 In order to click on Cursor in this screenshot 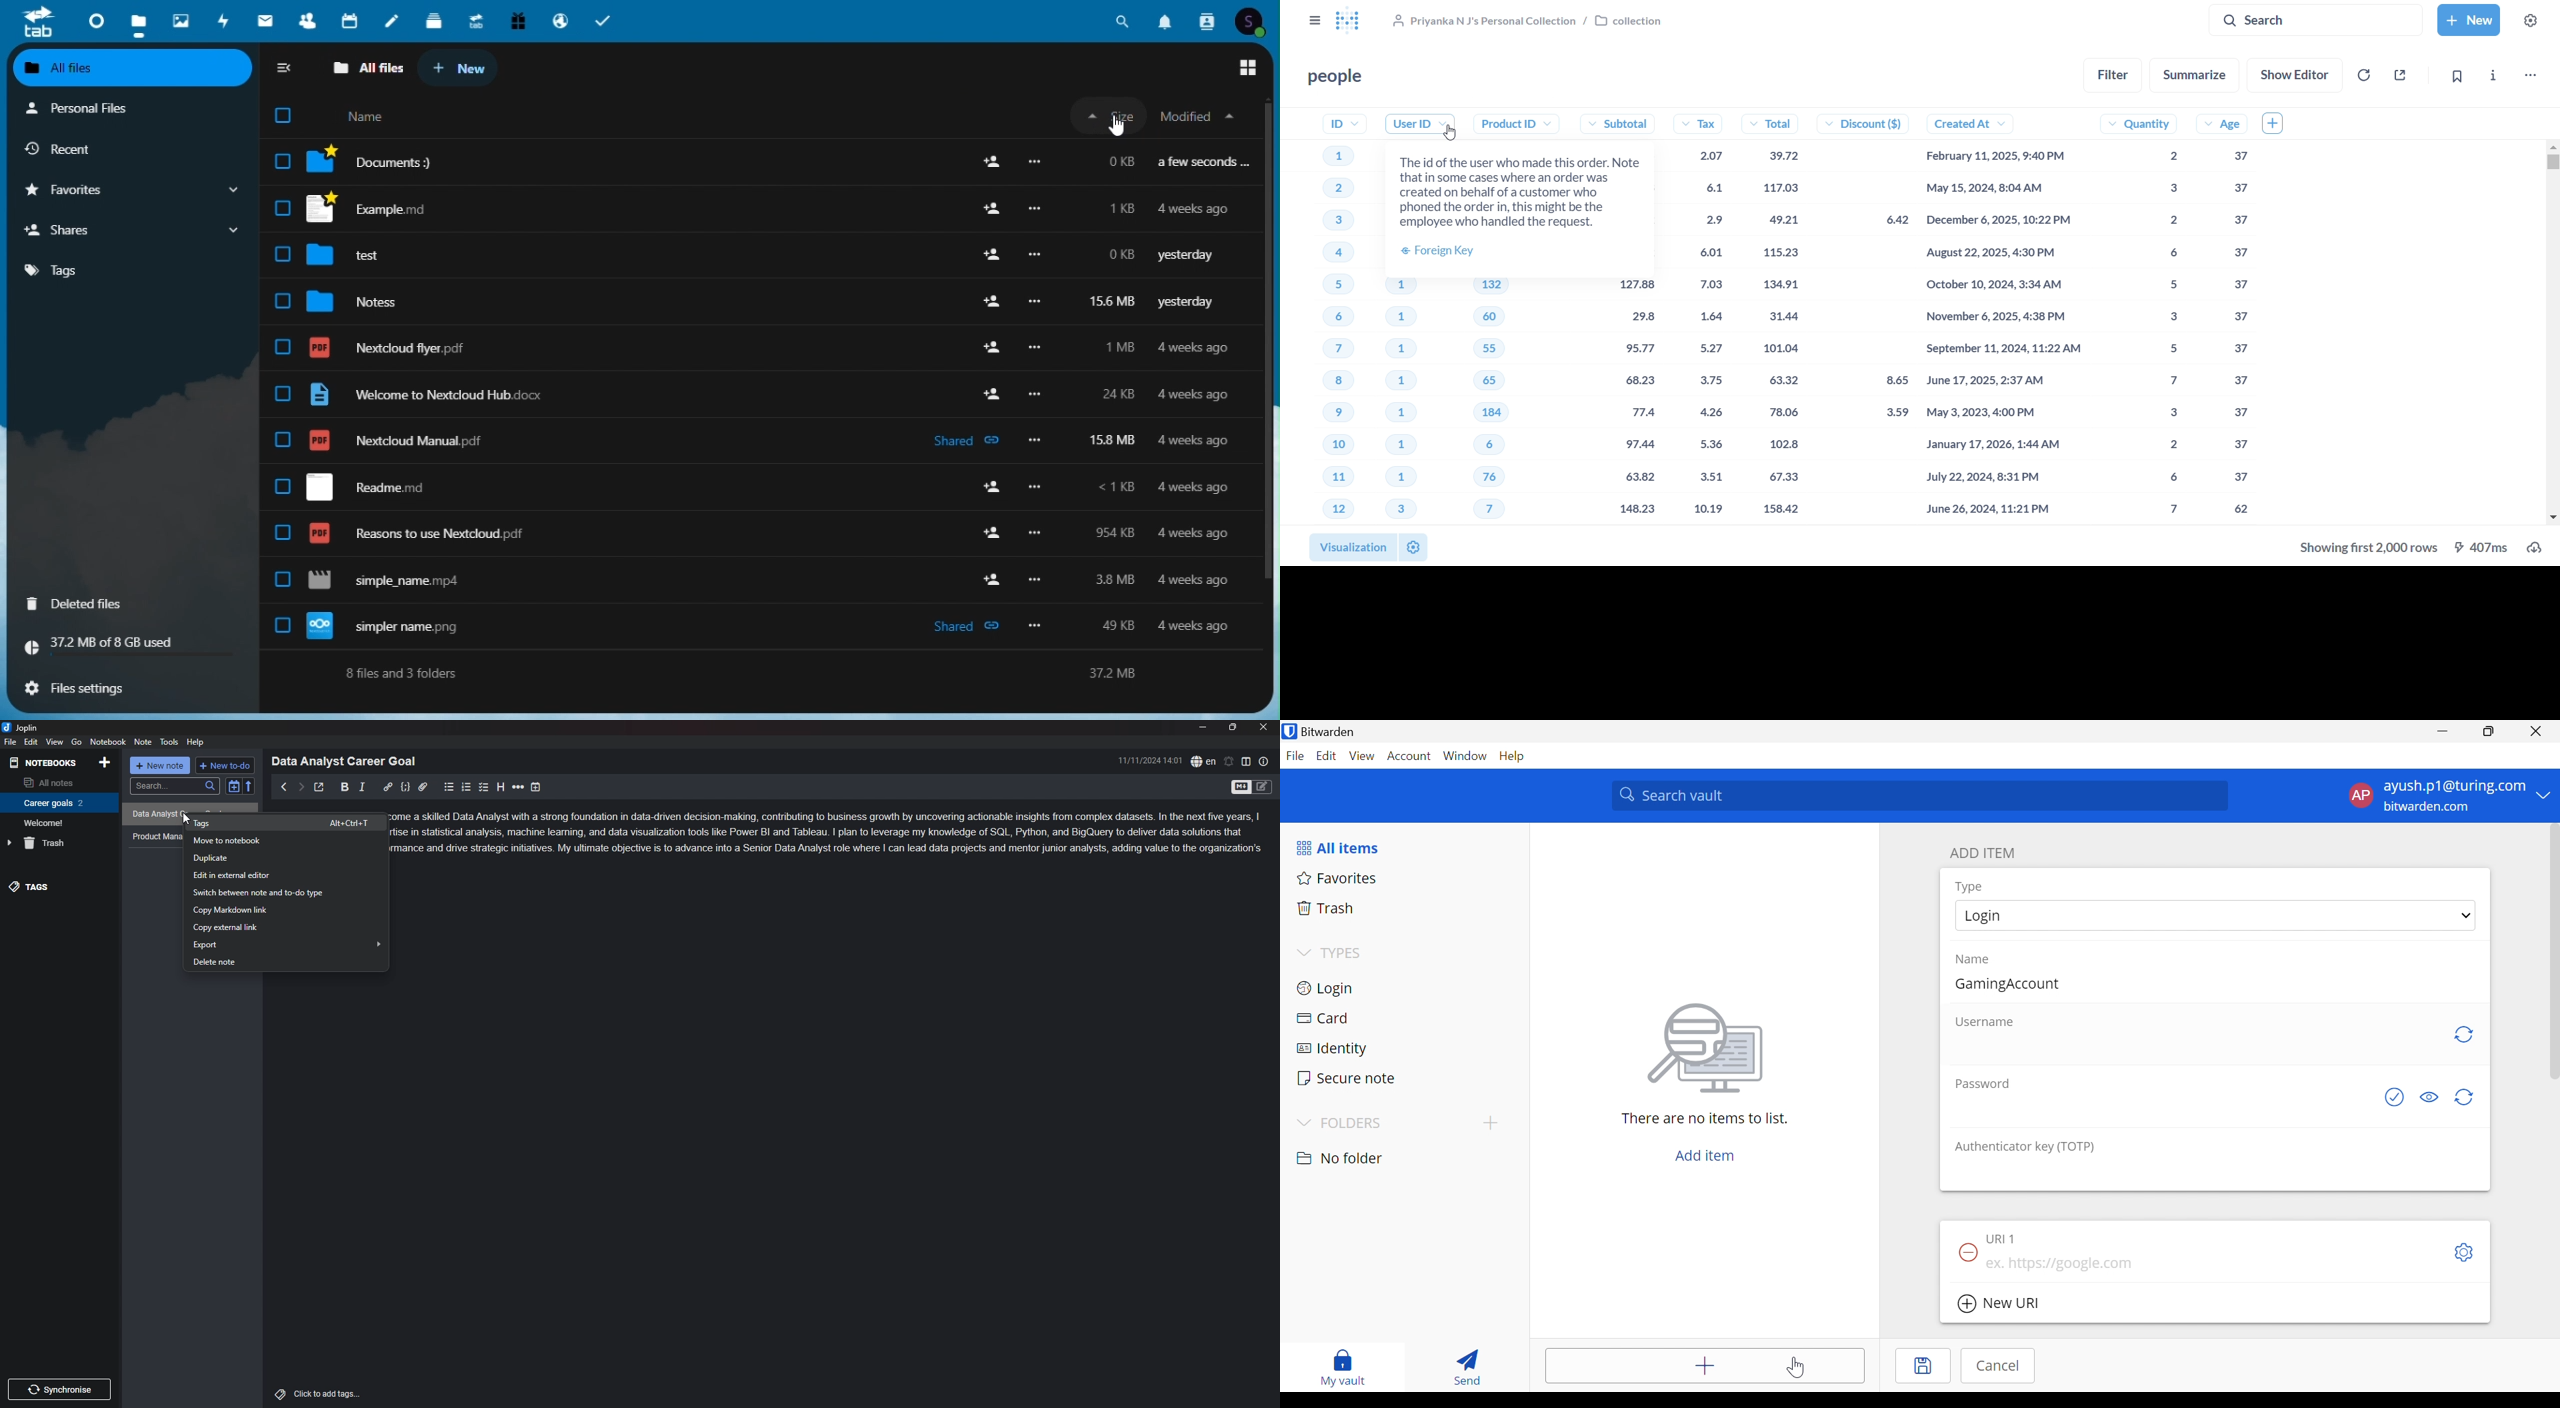, I will do `click(187, 822)`.